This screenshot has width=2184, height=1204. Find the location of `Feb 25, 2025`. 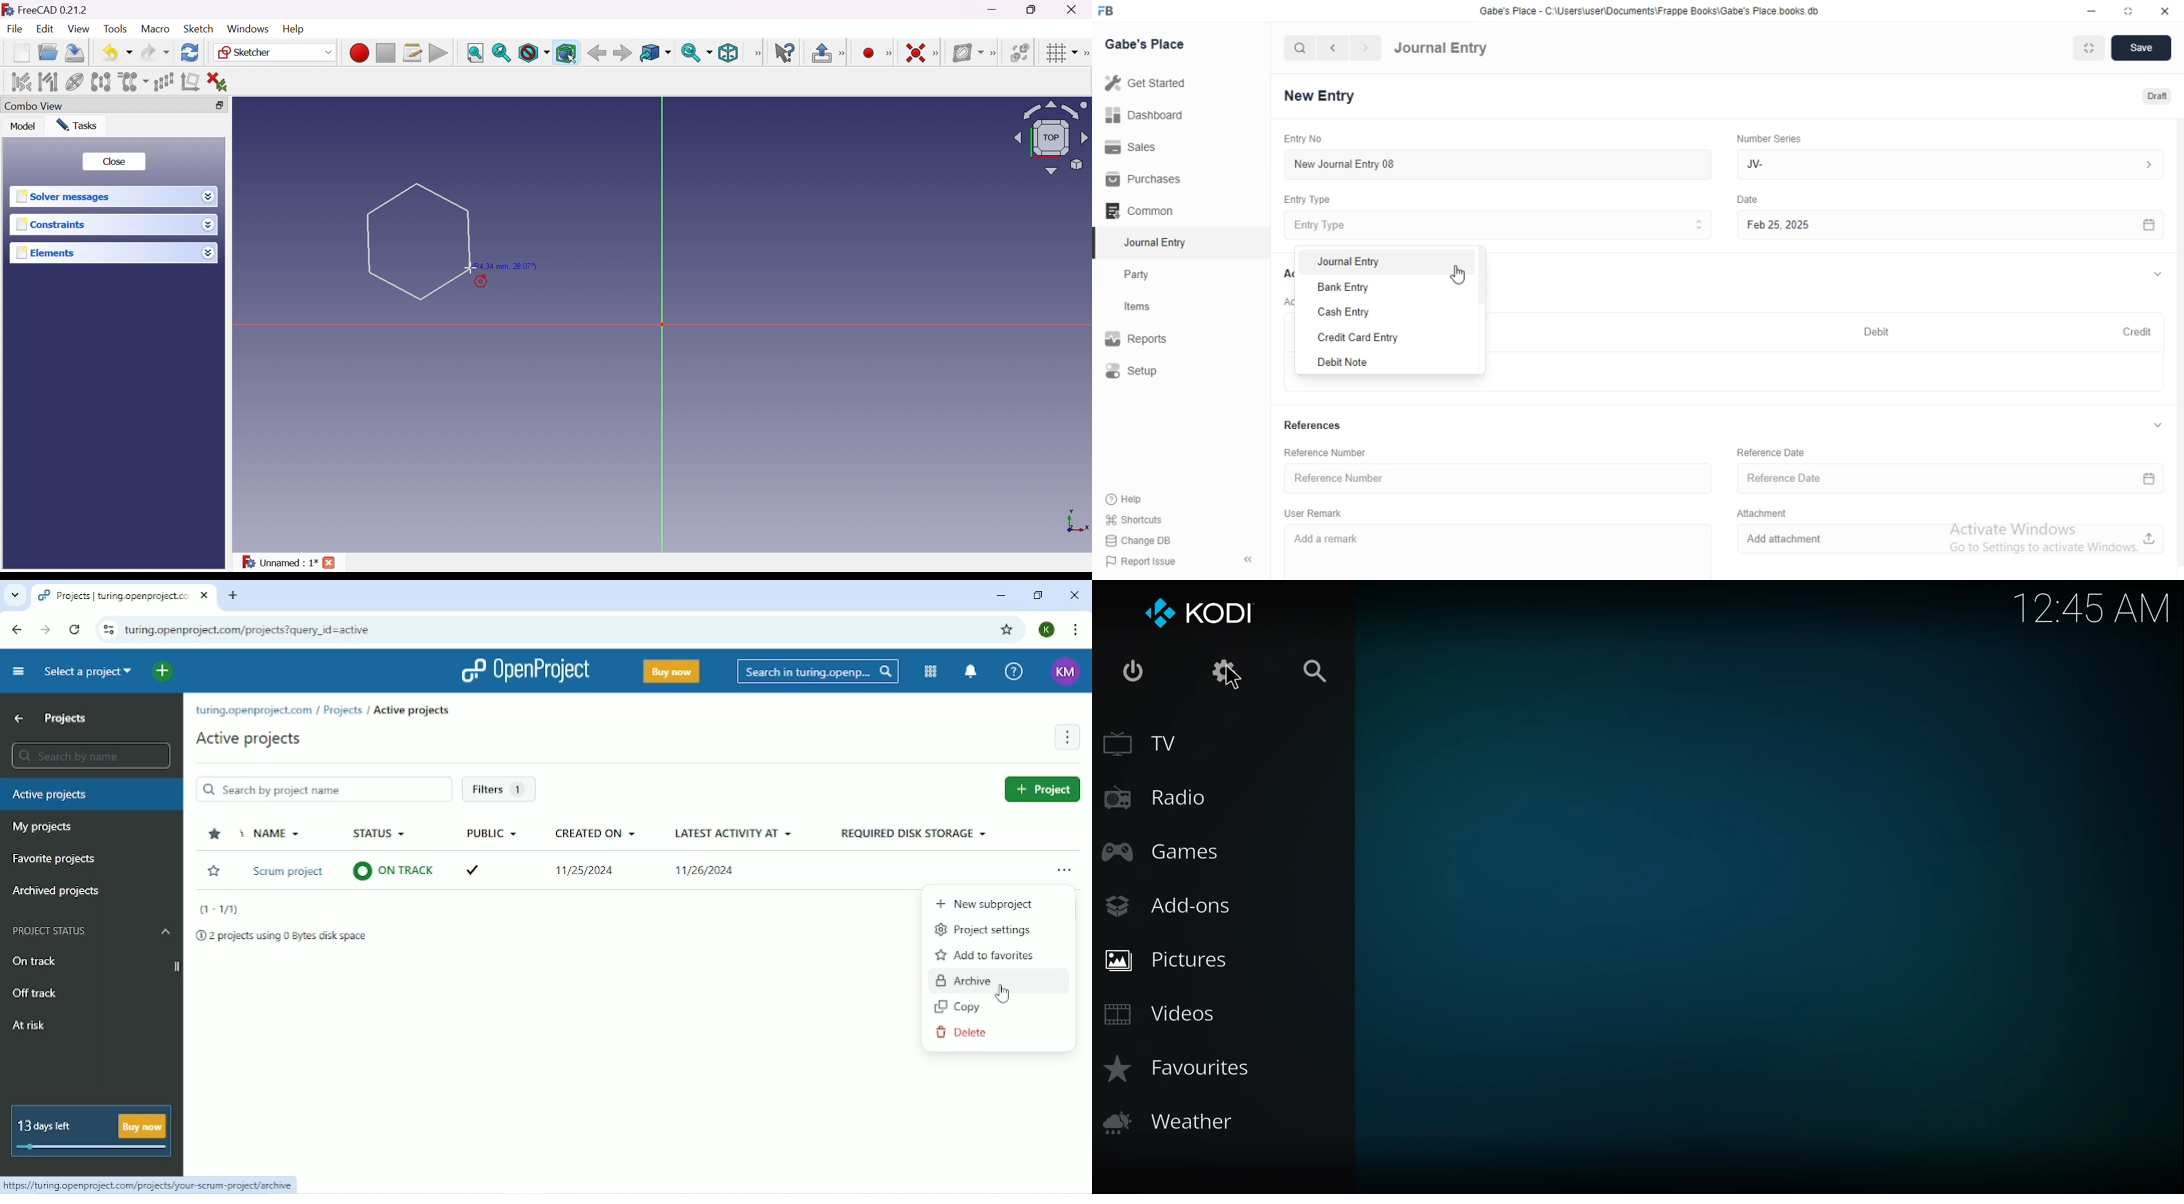

Feb 25, 2025 is located at coordinates (1948, 224).